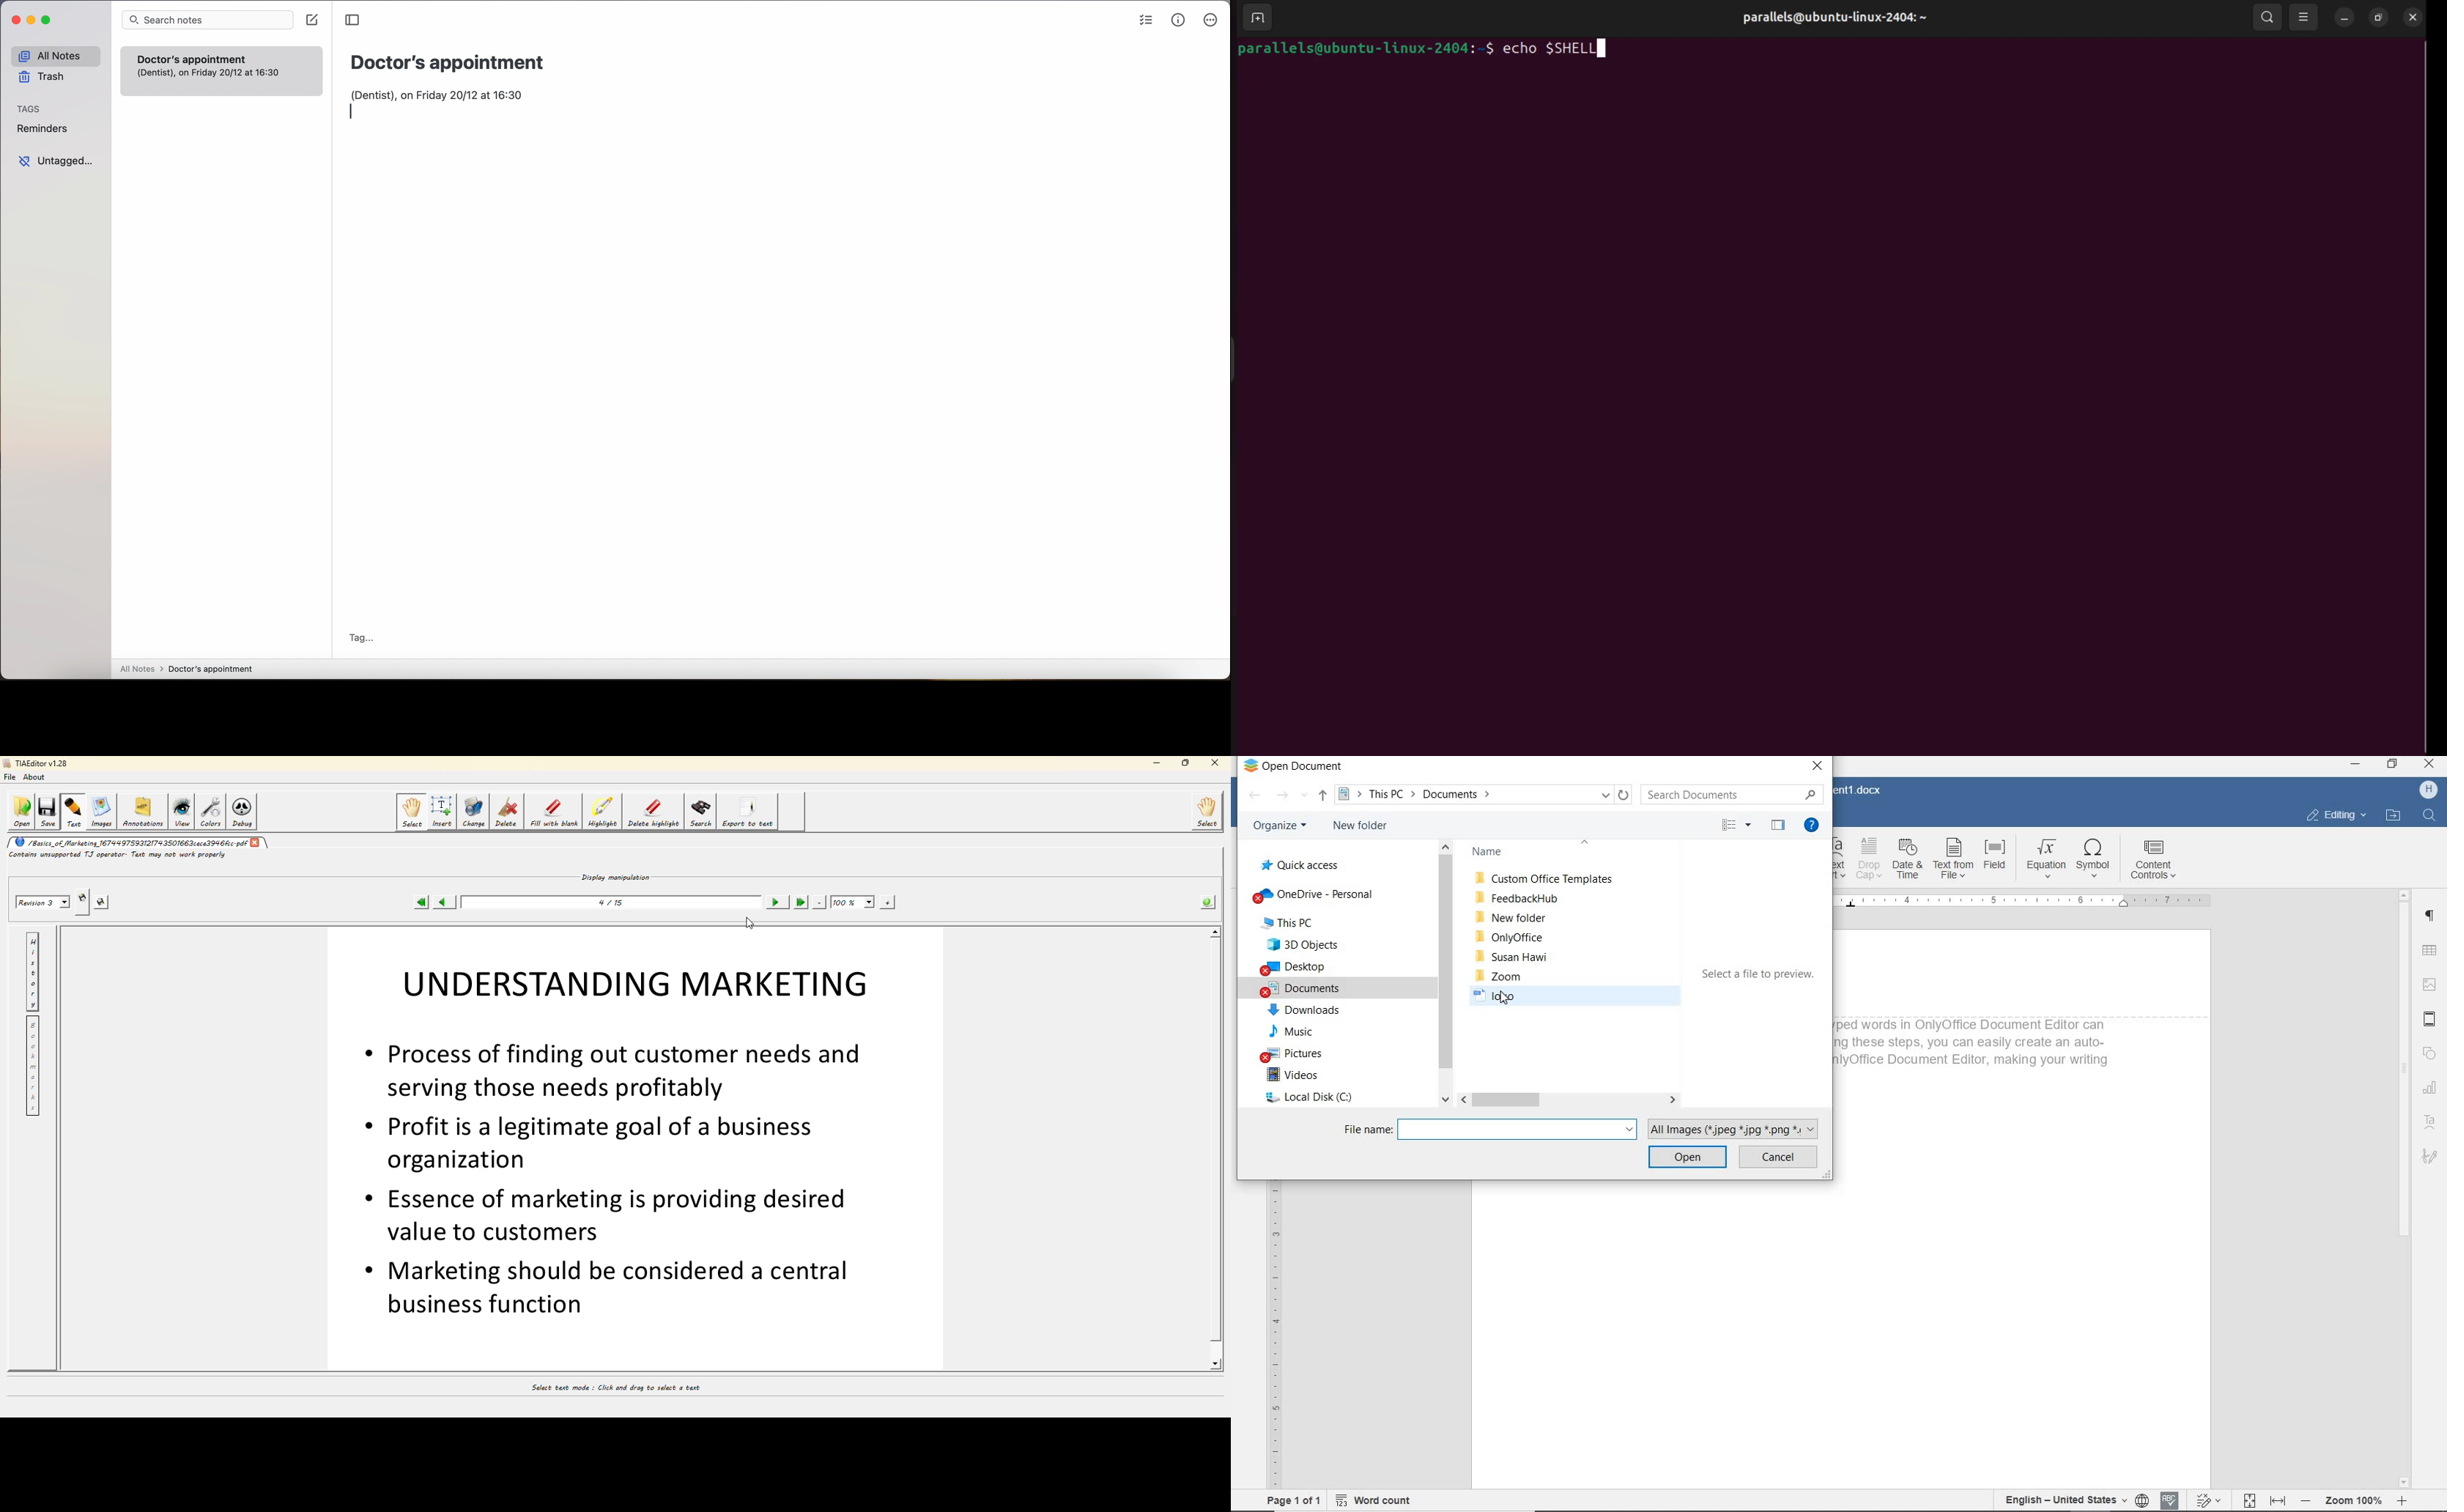 The width and height of the screenshot is (2464, 1512). What do you see at coordinates (2429, 815) in the screenshot?
I see `Search` at bounding box center [2429, 815].